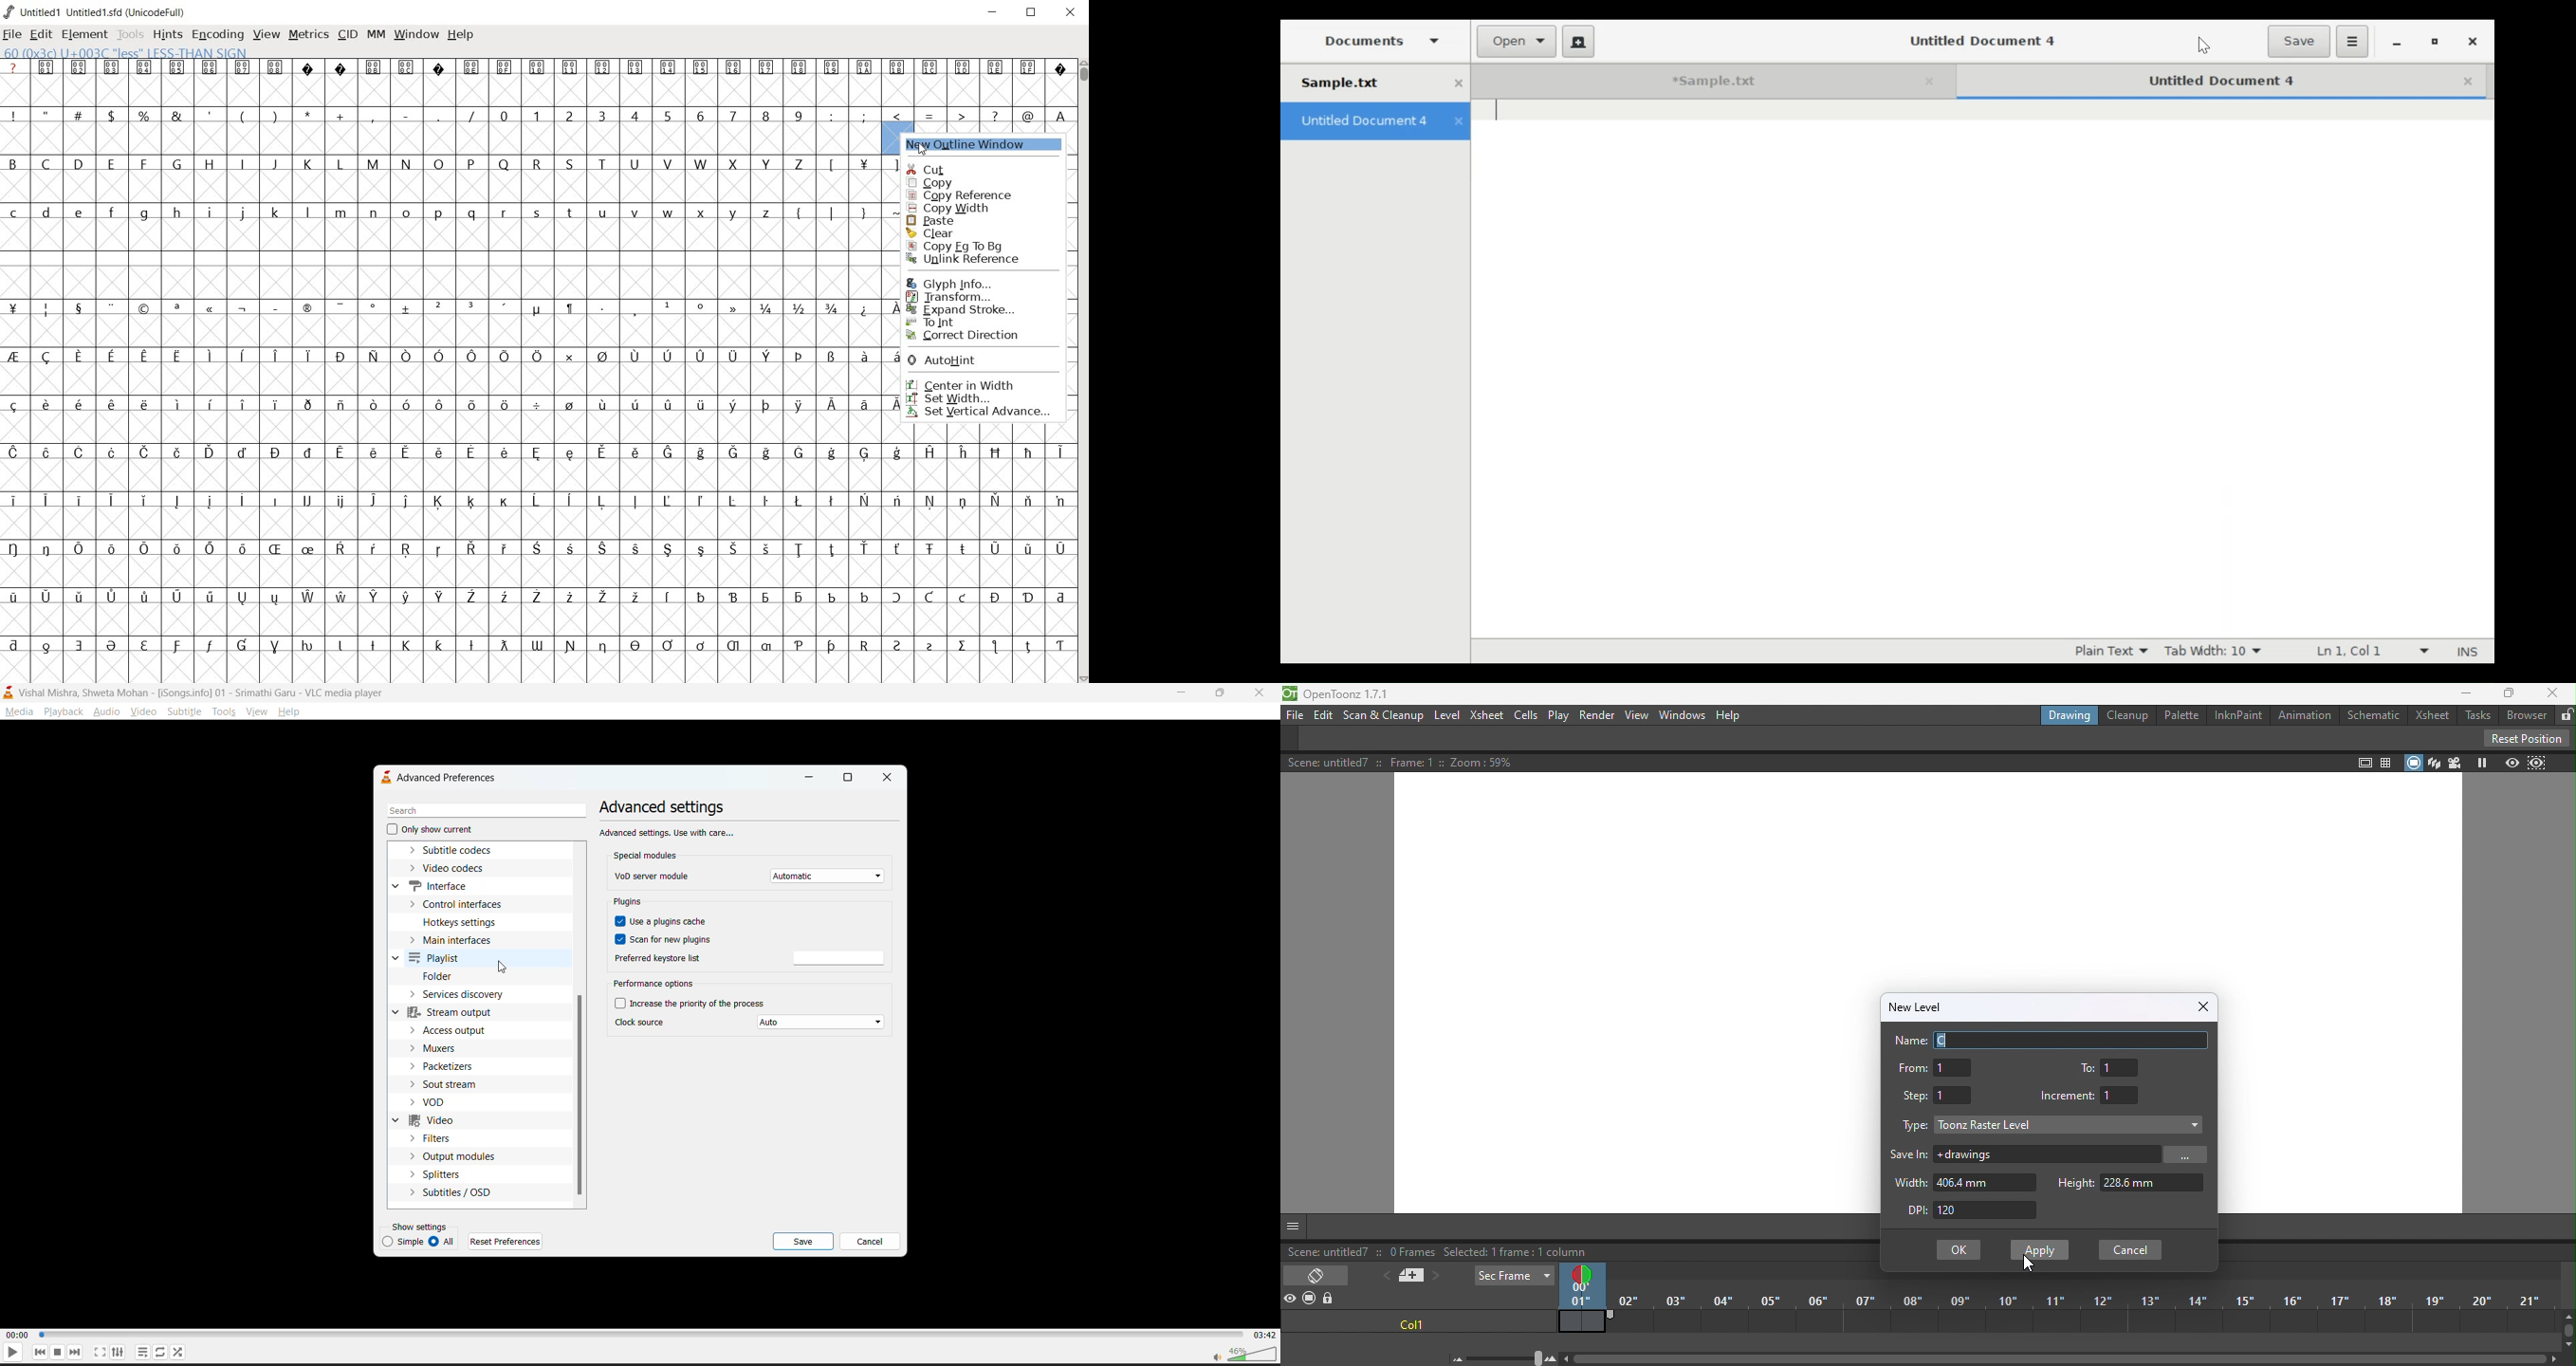  What do you see at coordinates (968, 335) in the screenshot?
I see `correct direction` at bounding box center [968, 335].